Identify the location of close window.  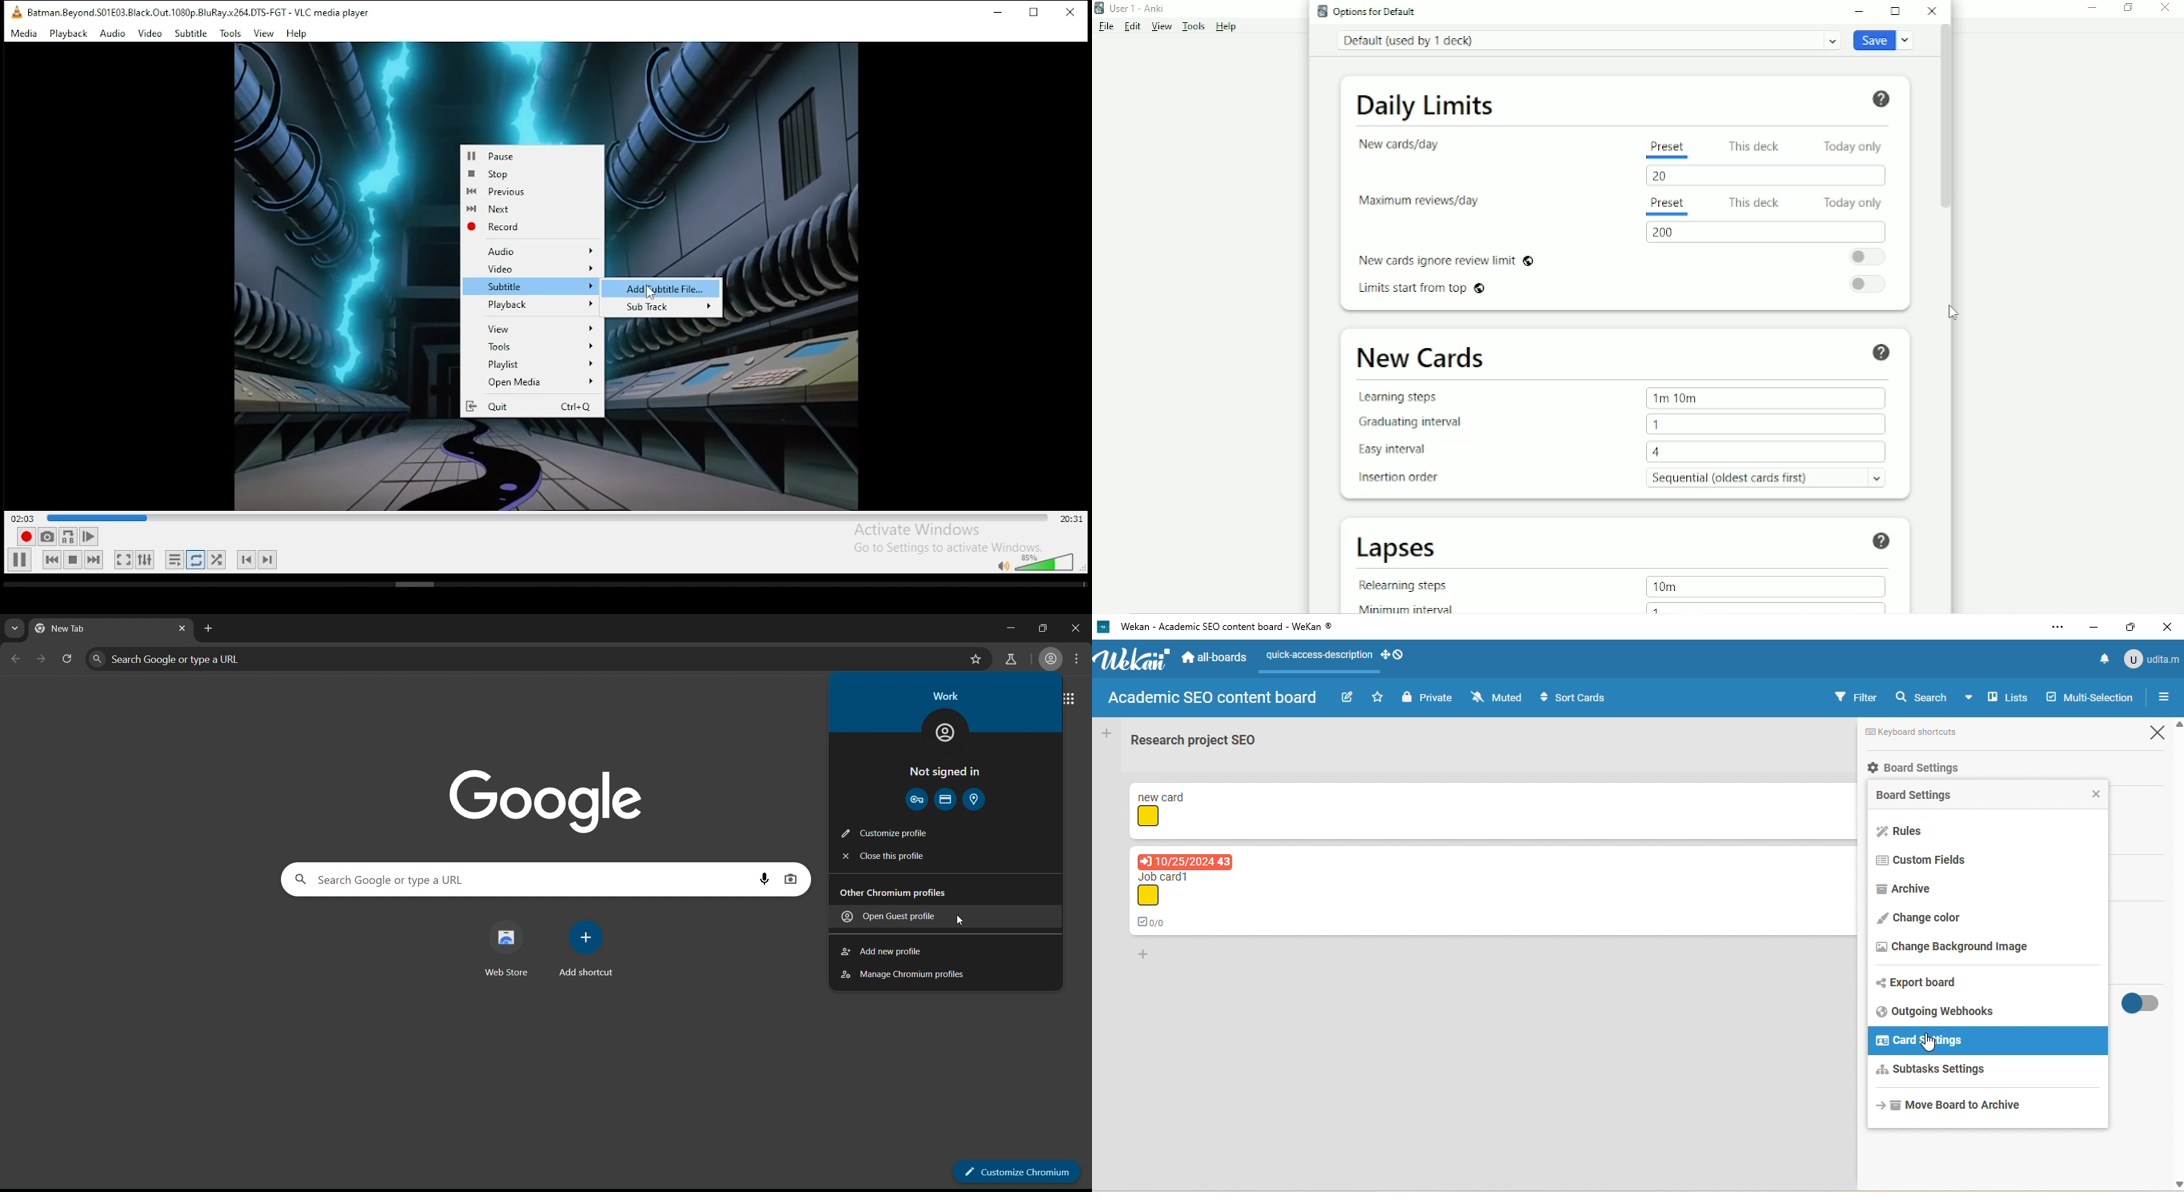
(1071, 11).